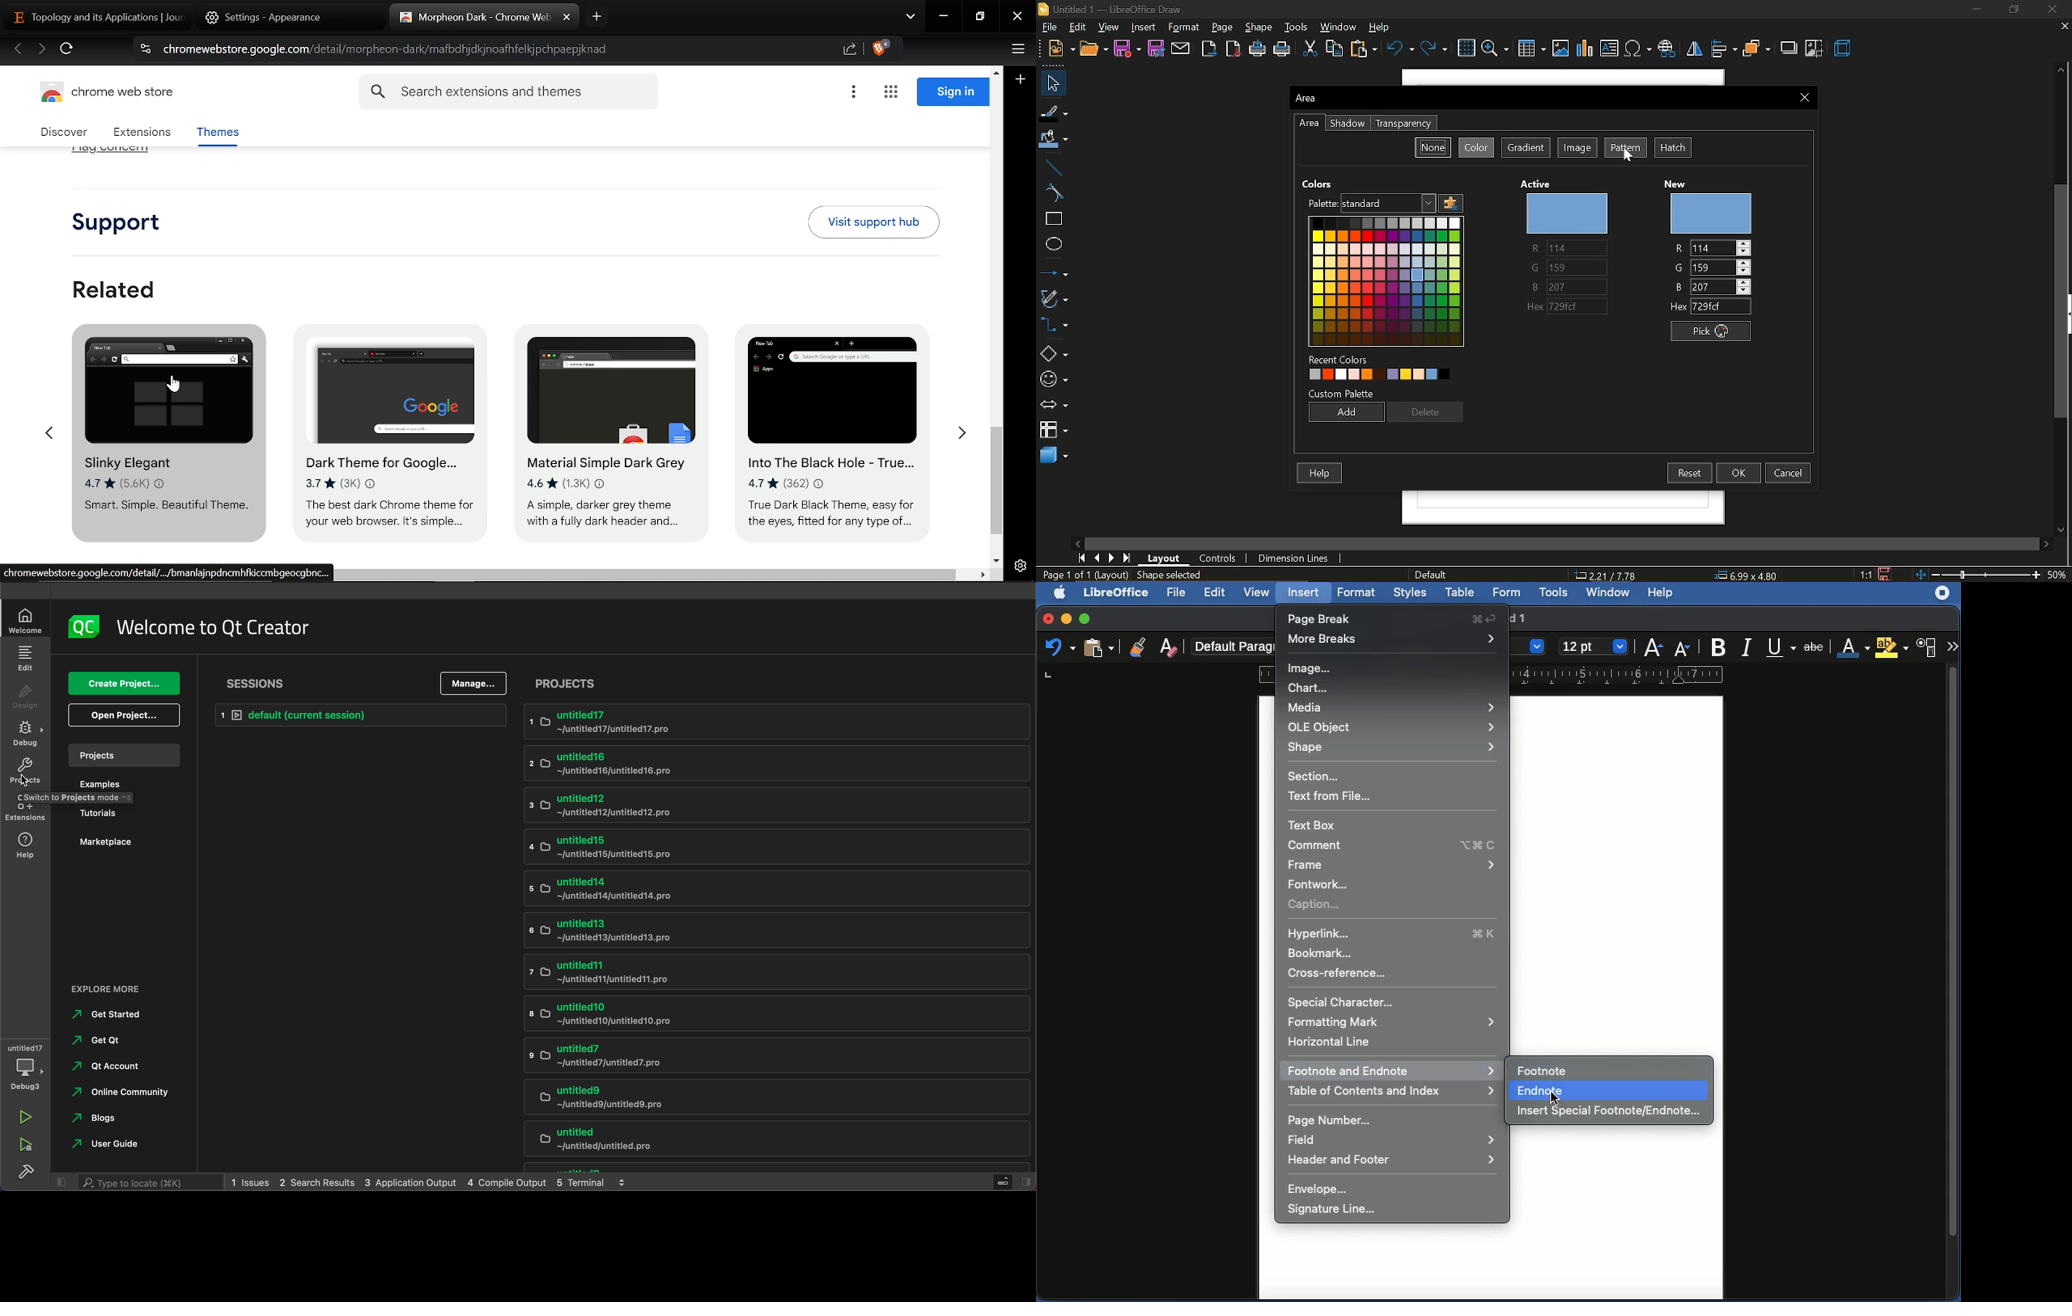 The image size is (2072, 1316). Describe the element at coordinates (1374, 1071) in the screenshot. I see `cursor` at that location.